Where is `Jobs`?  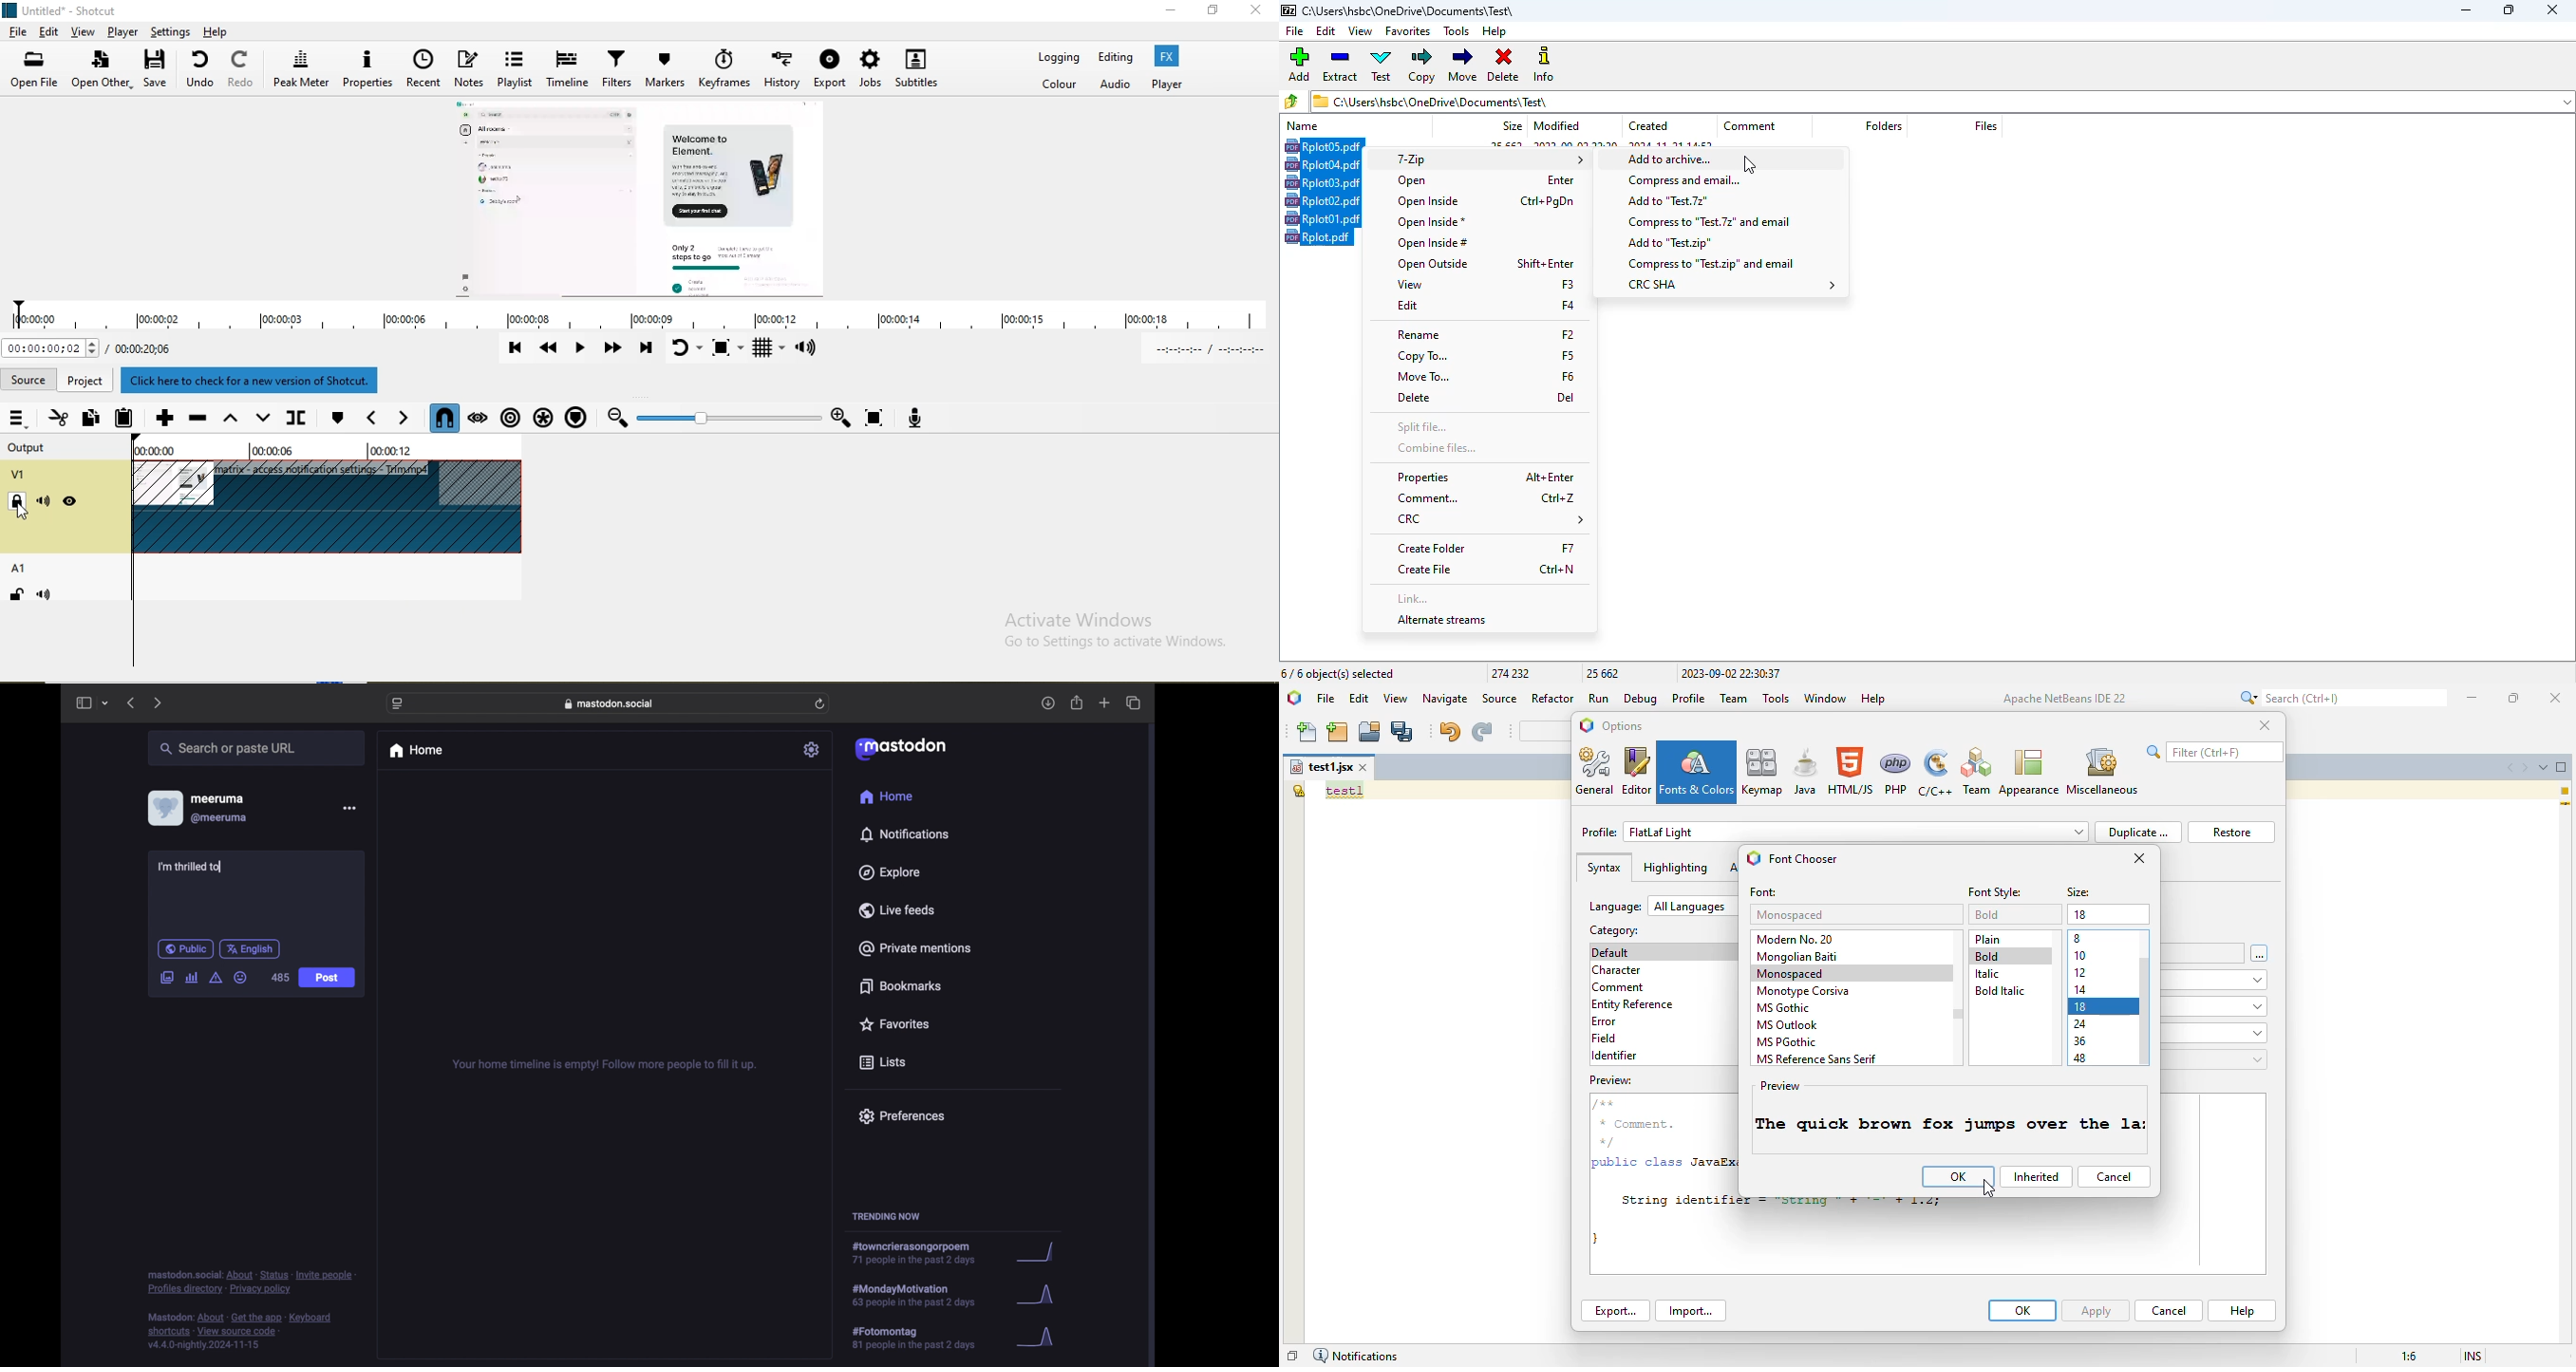
Jobs is located at coordinates (873, 72).